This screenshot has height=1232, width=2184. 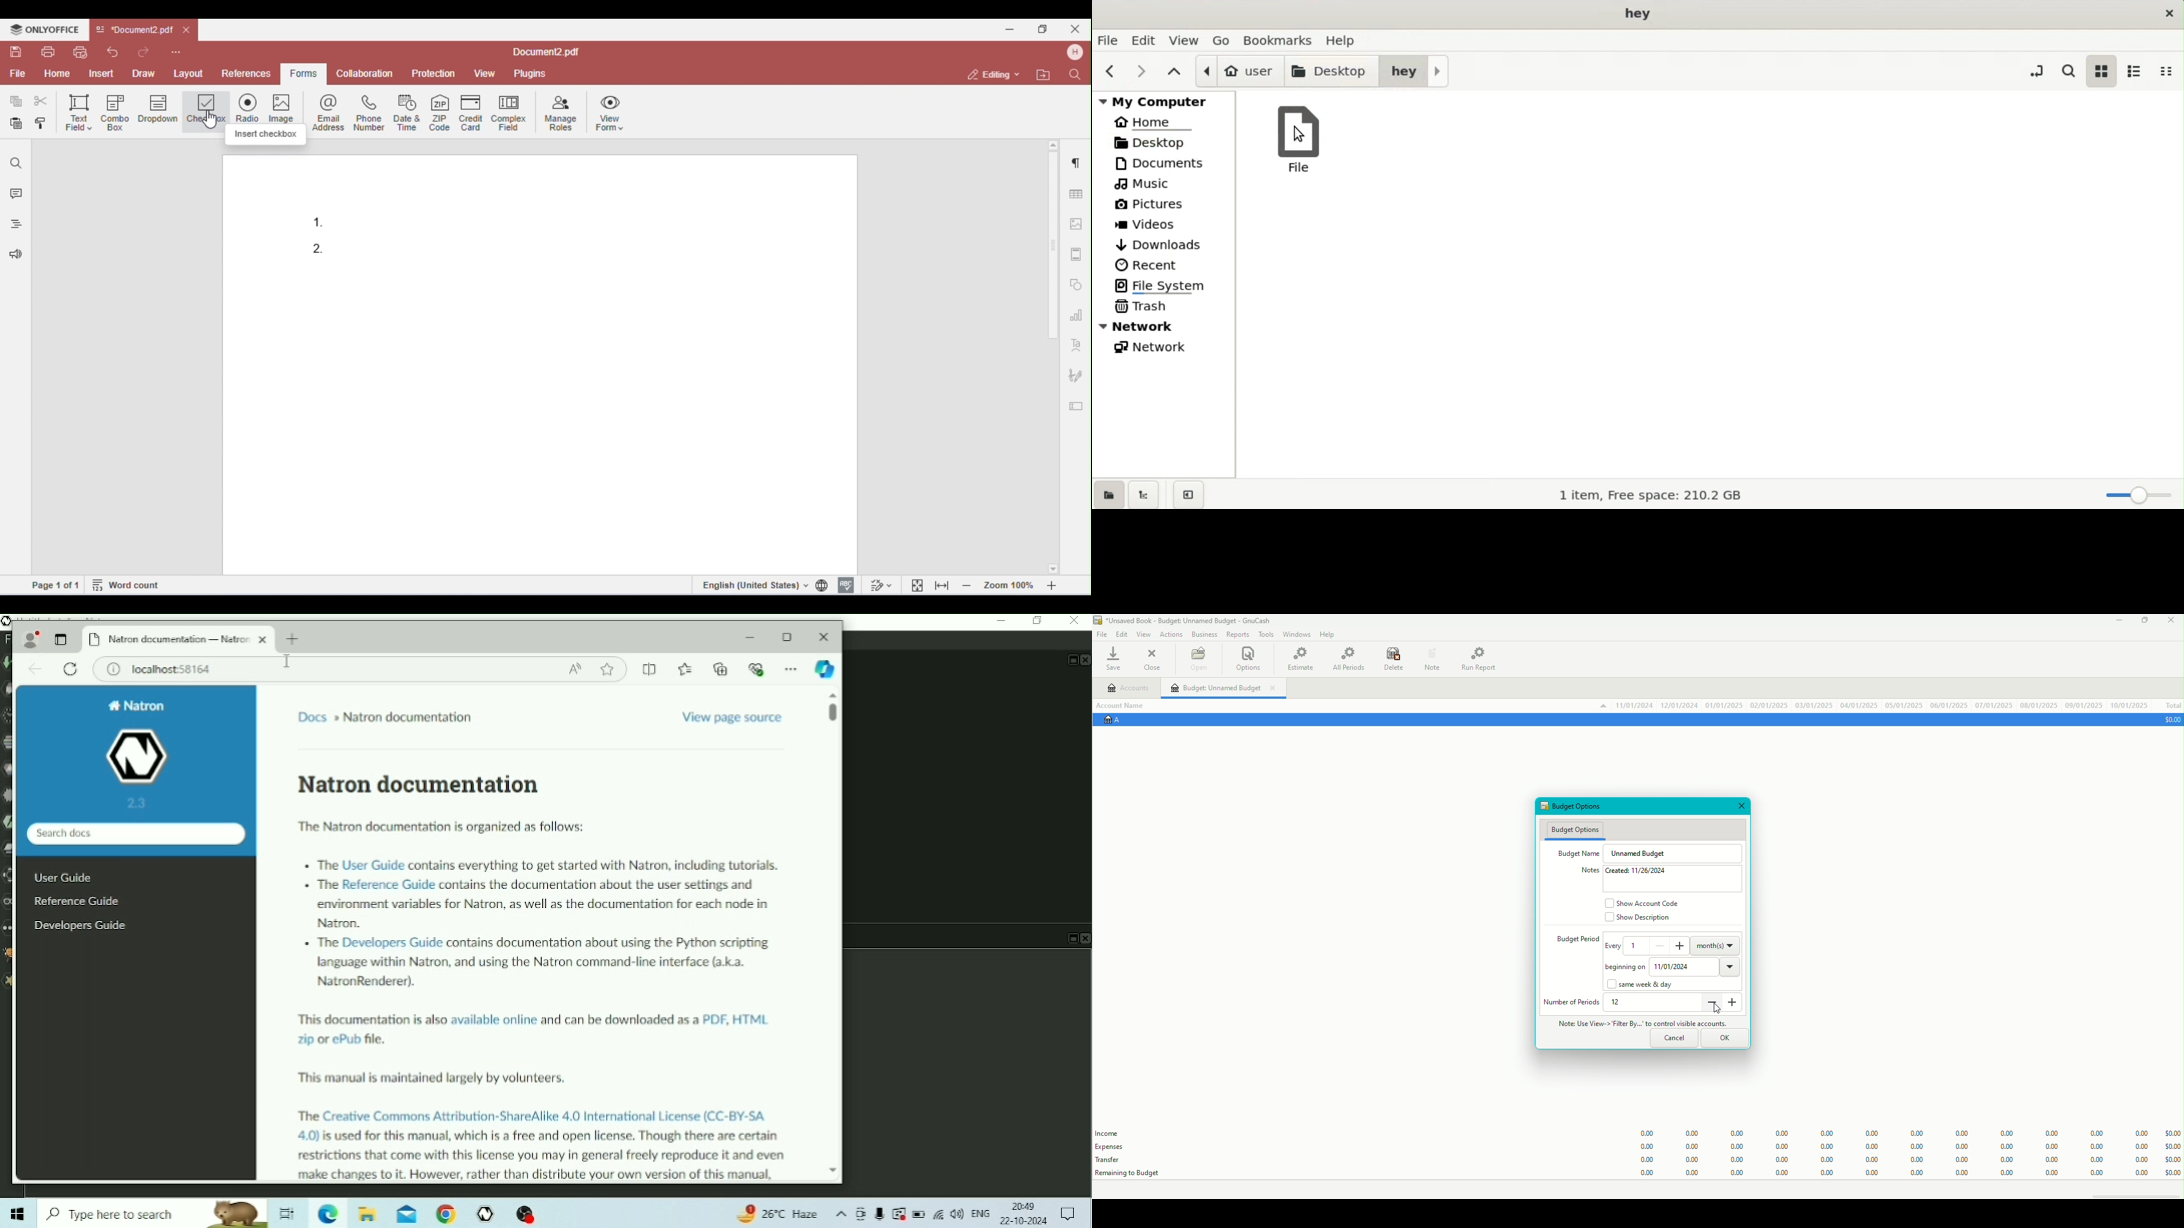 What do you see at coordinates (2170, 621) in the screenshot?
I see `Close` at bounding box center [2170, 621].